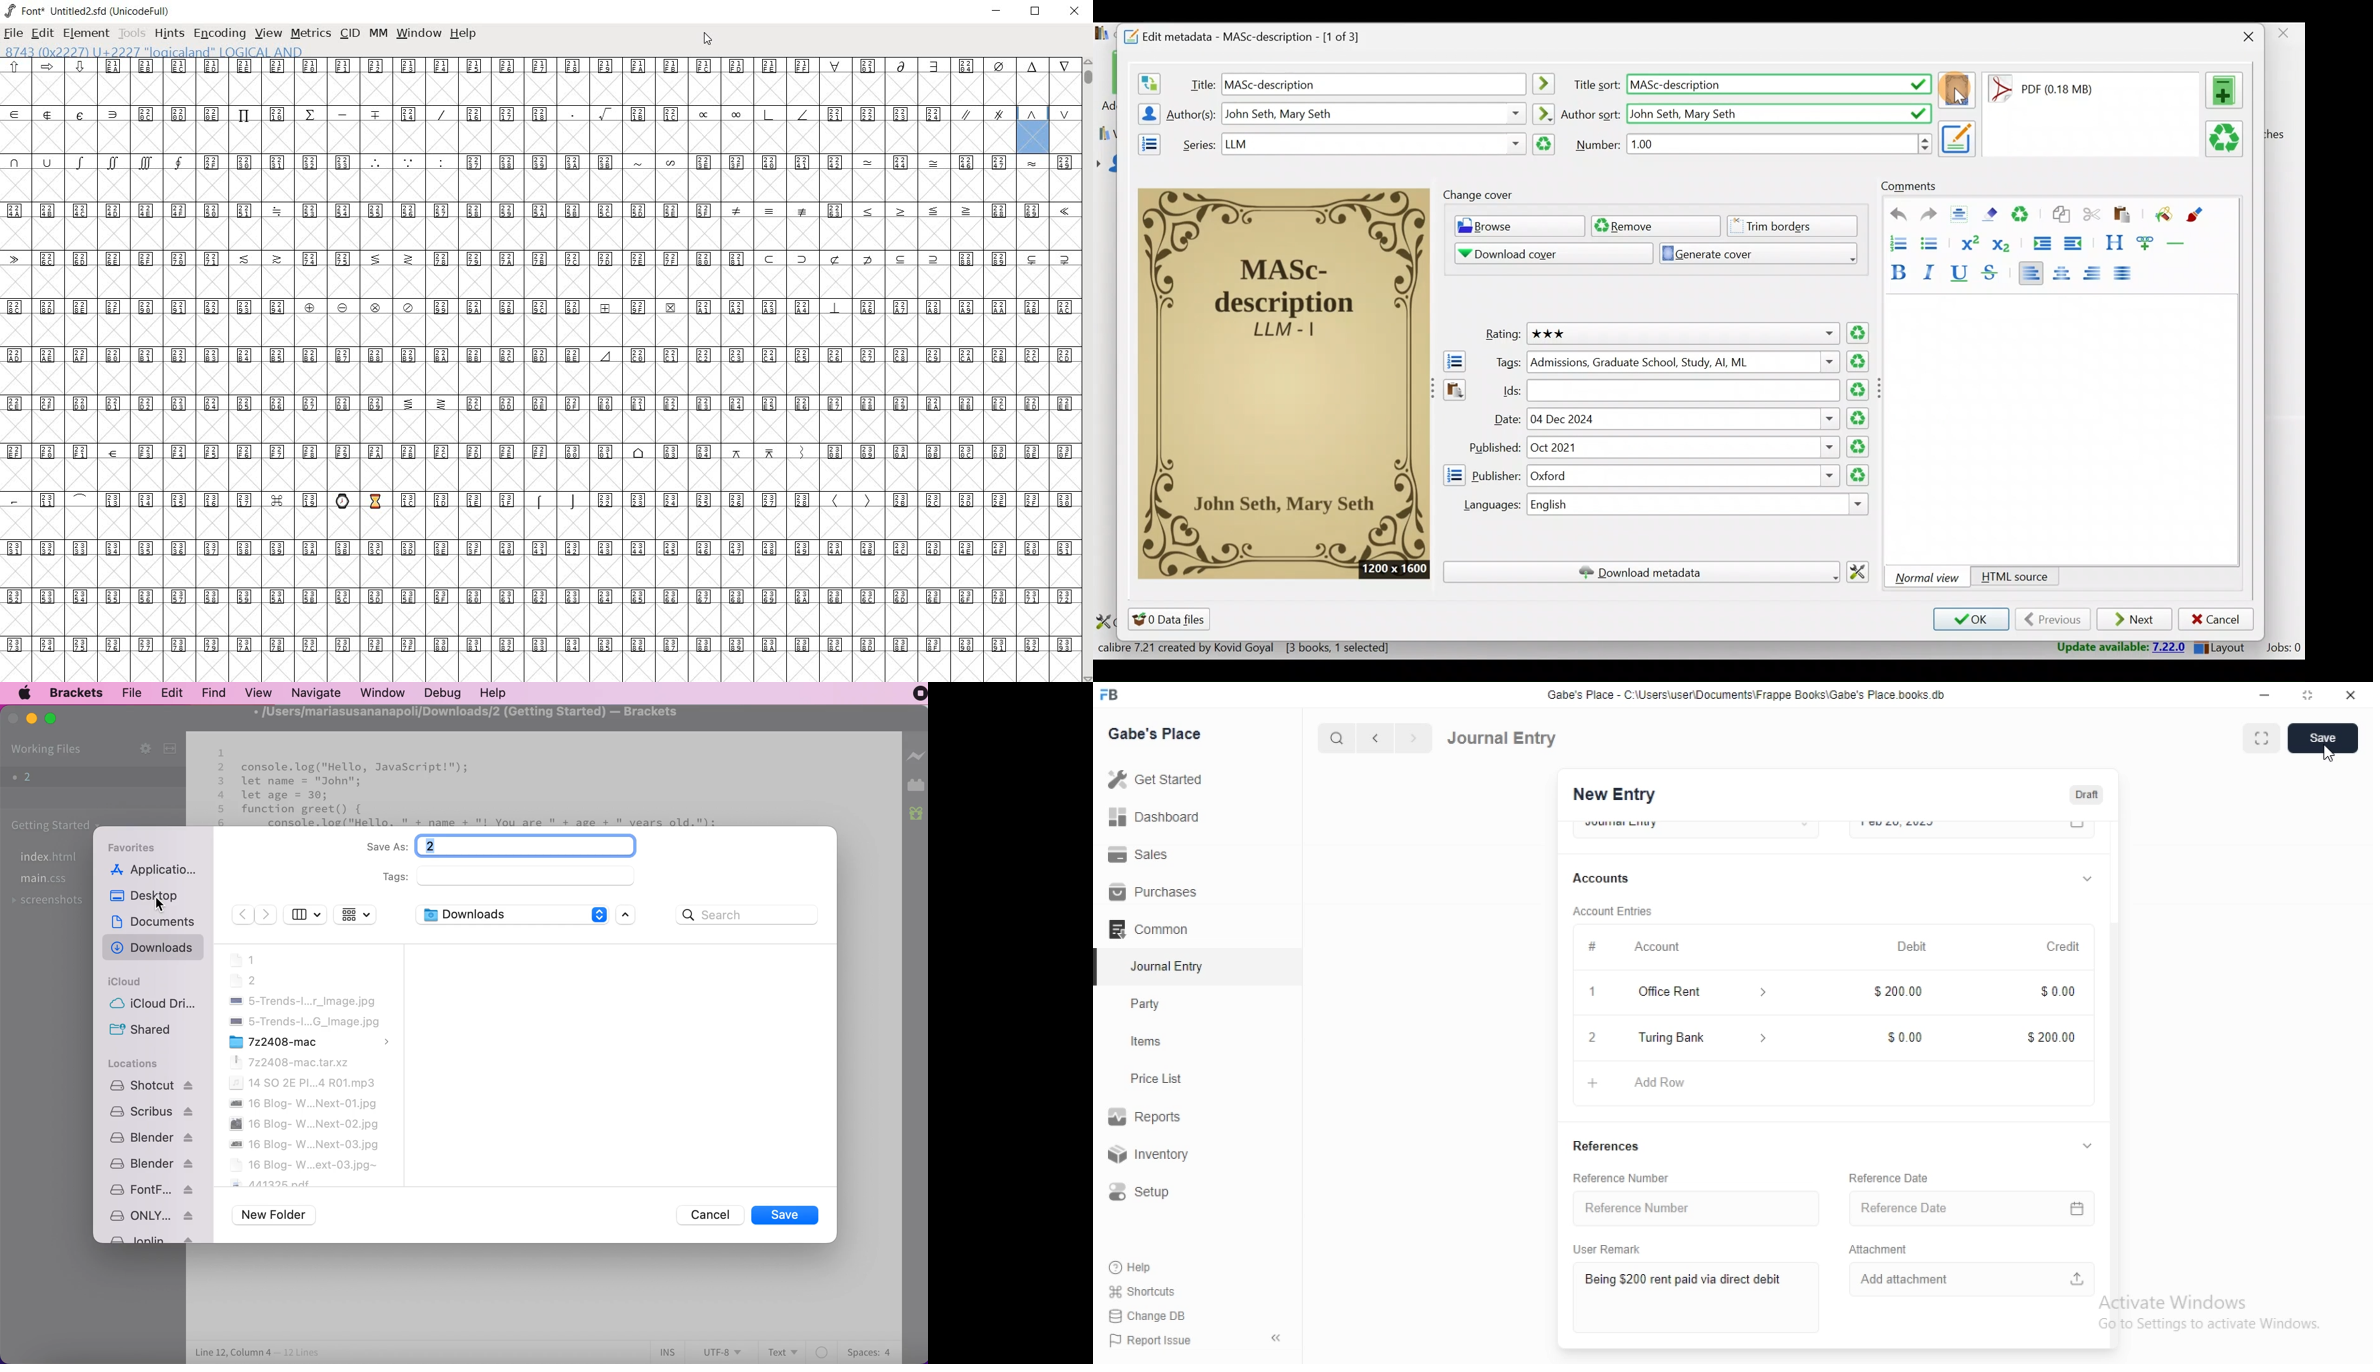 The height and width of the screenshot is (1372, 2380). I want to click on 2, so click(1589, 1038).